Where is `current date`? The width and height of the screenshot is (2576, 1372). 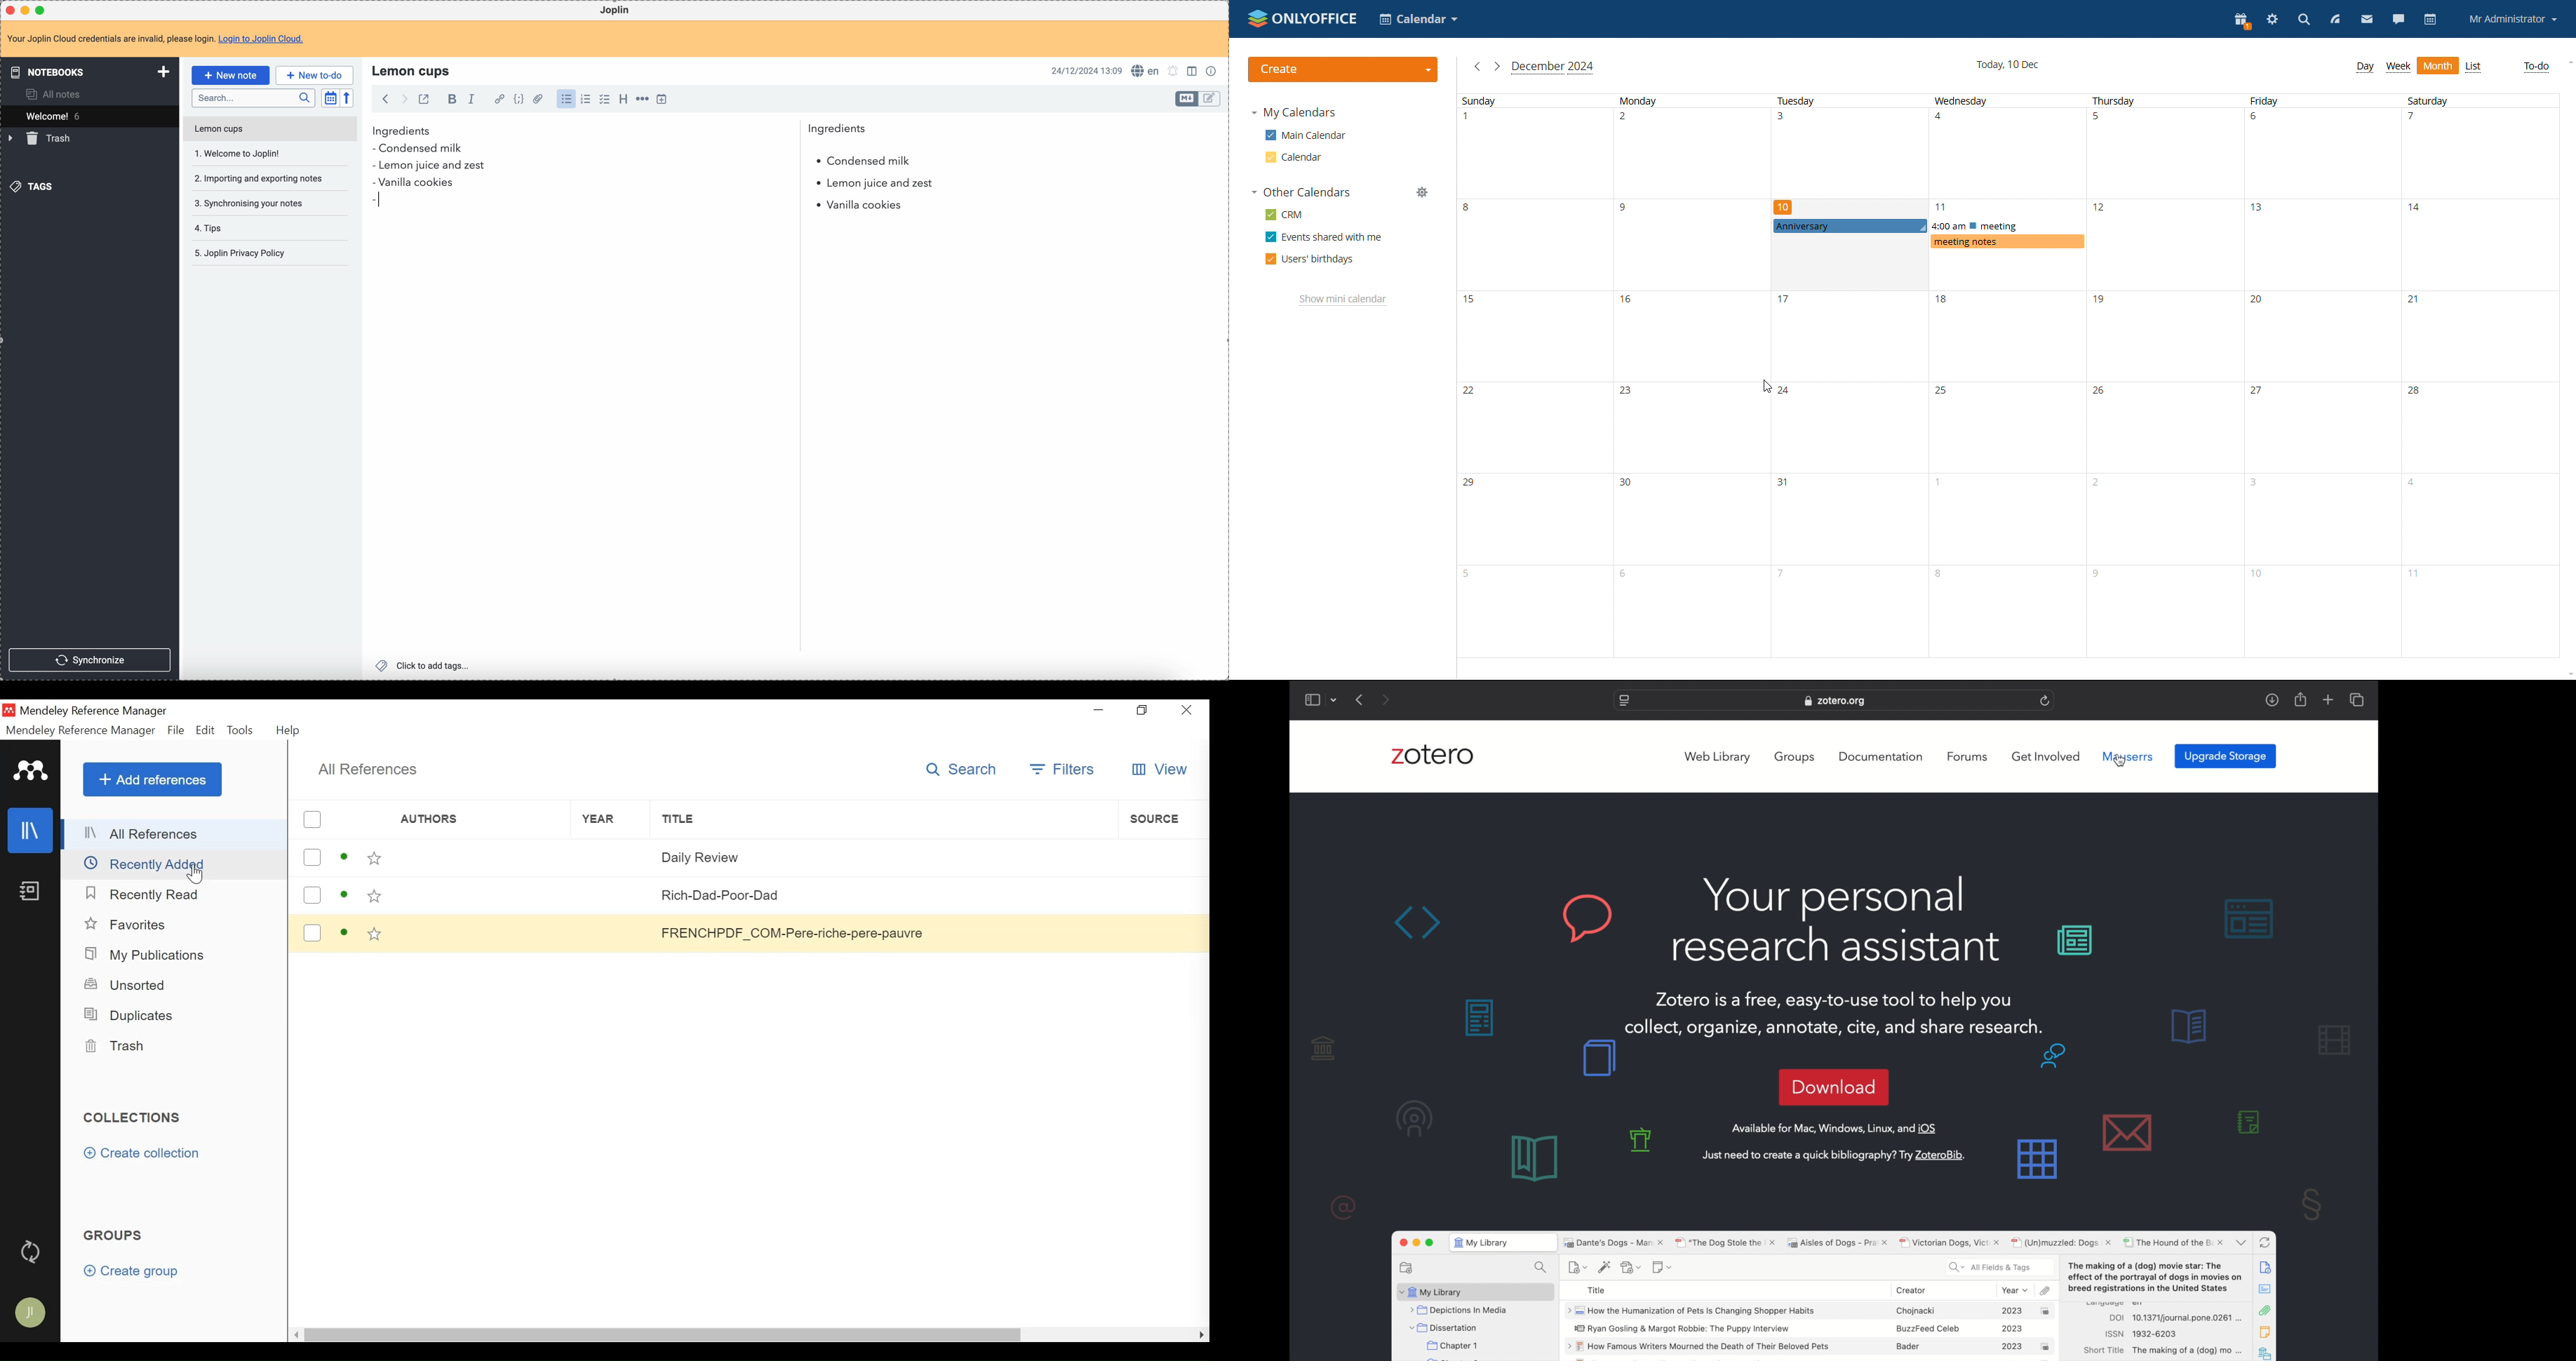
current date is located at coordinates (2008, 65).